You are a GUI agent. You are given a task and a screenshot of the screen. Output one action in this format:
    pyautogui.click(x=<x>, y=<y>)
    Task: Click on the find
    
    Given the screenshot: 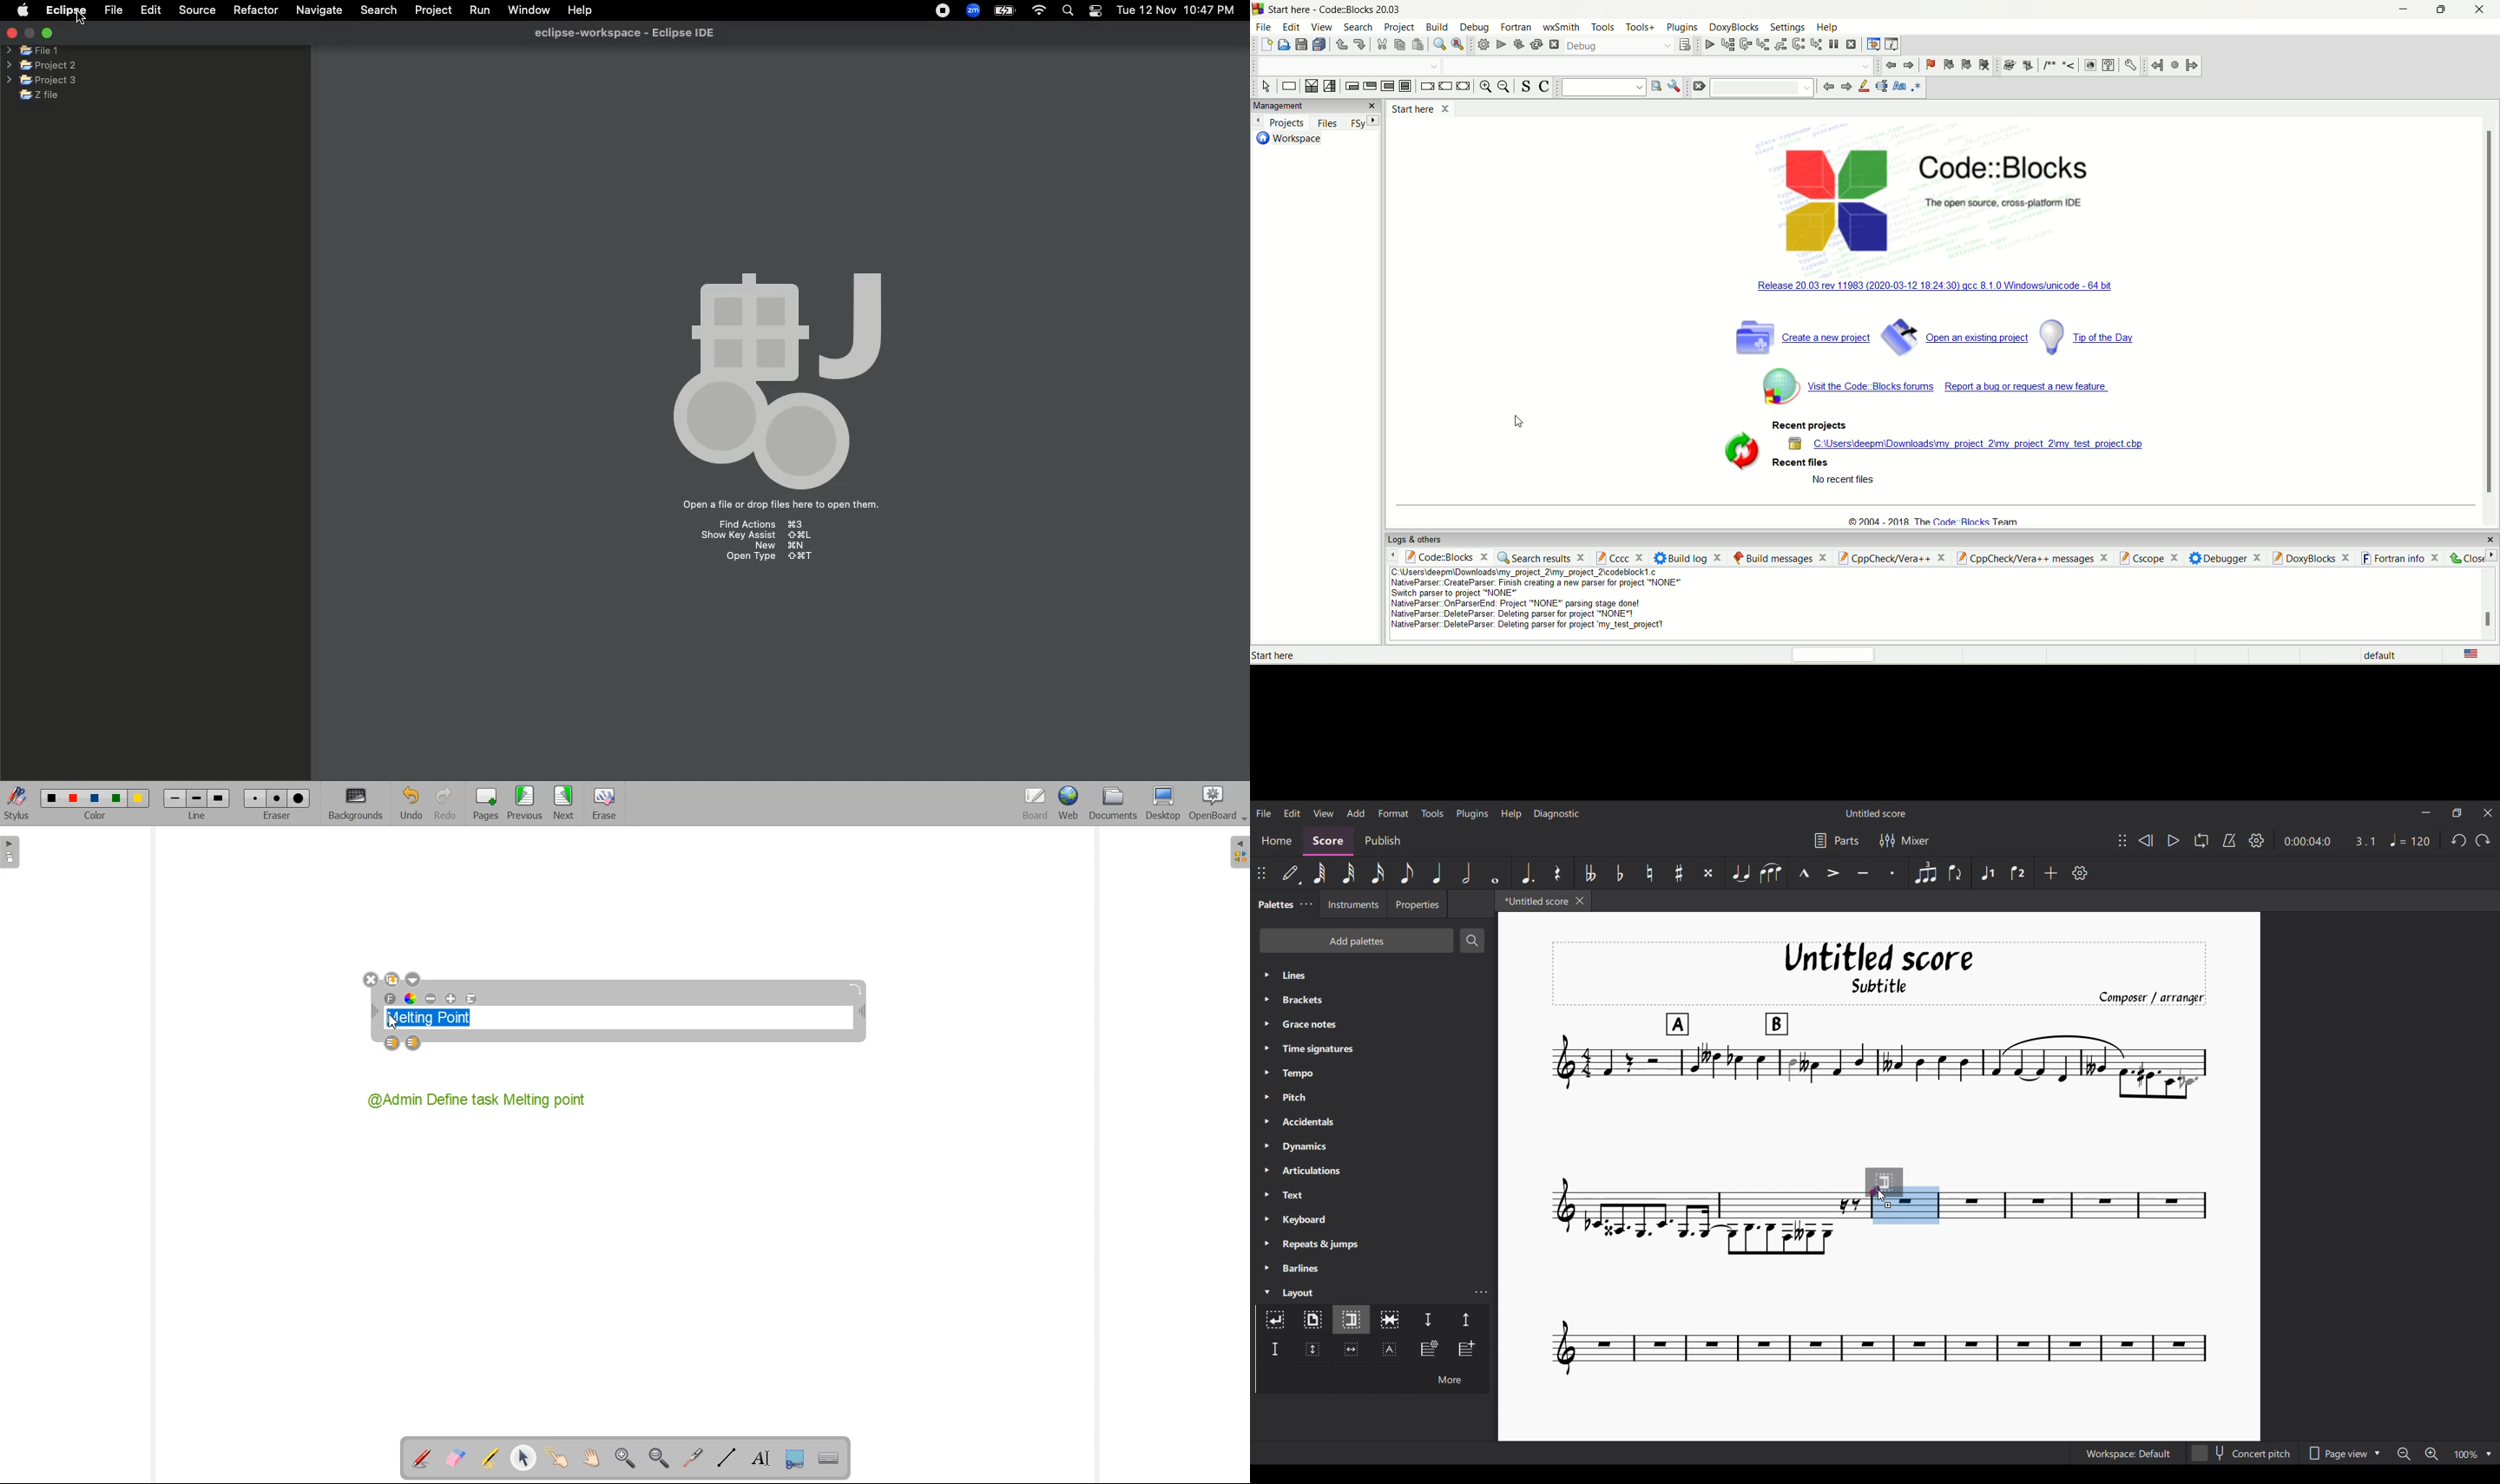 What is the action you would take?
    pyautogui.click(x=1439, y=44)
    